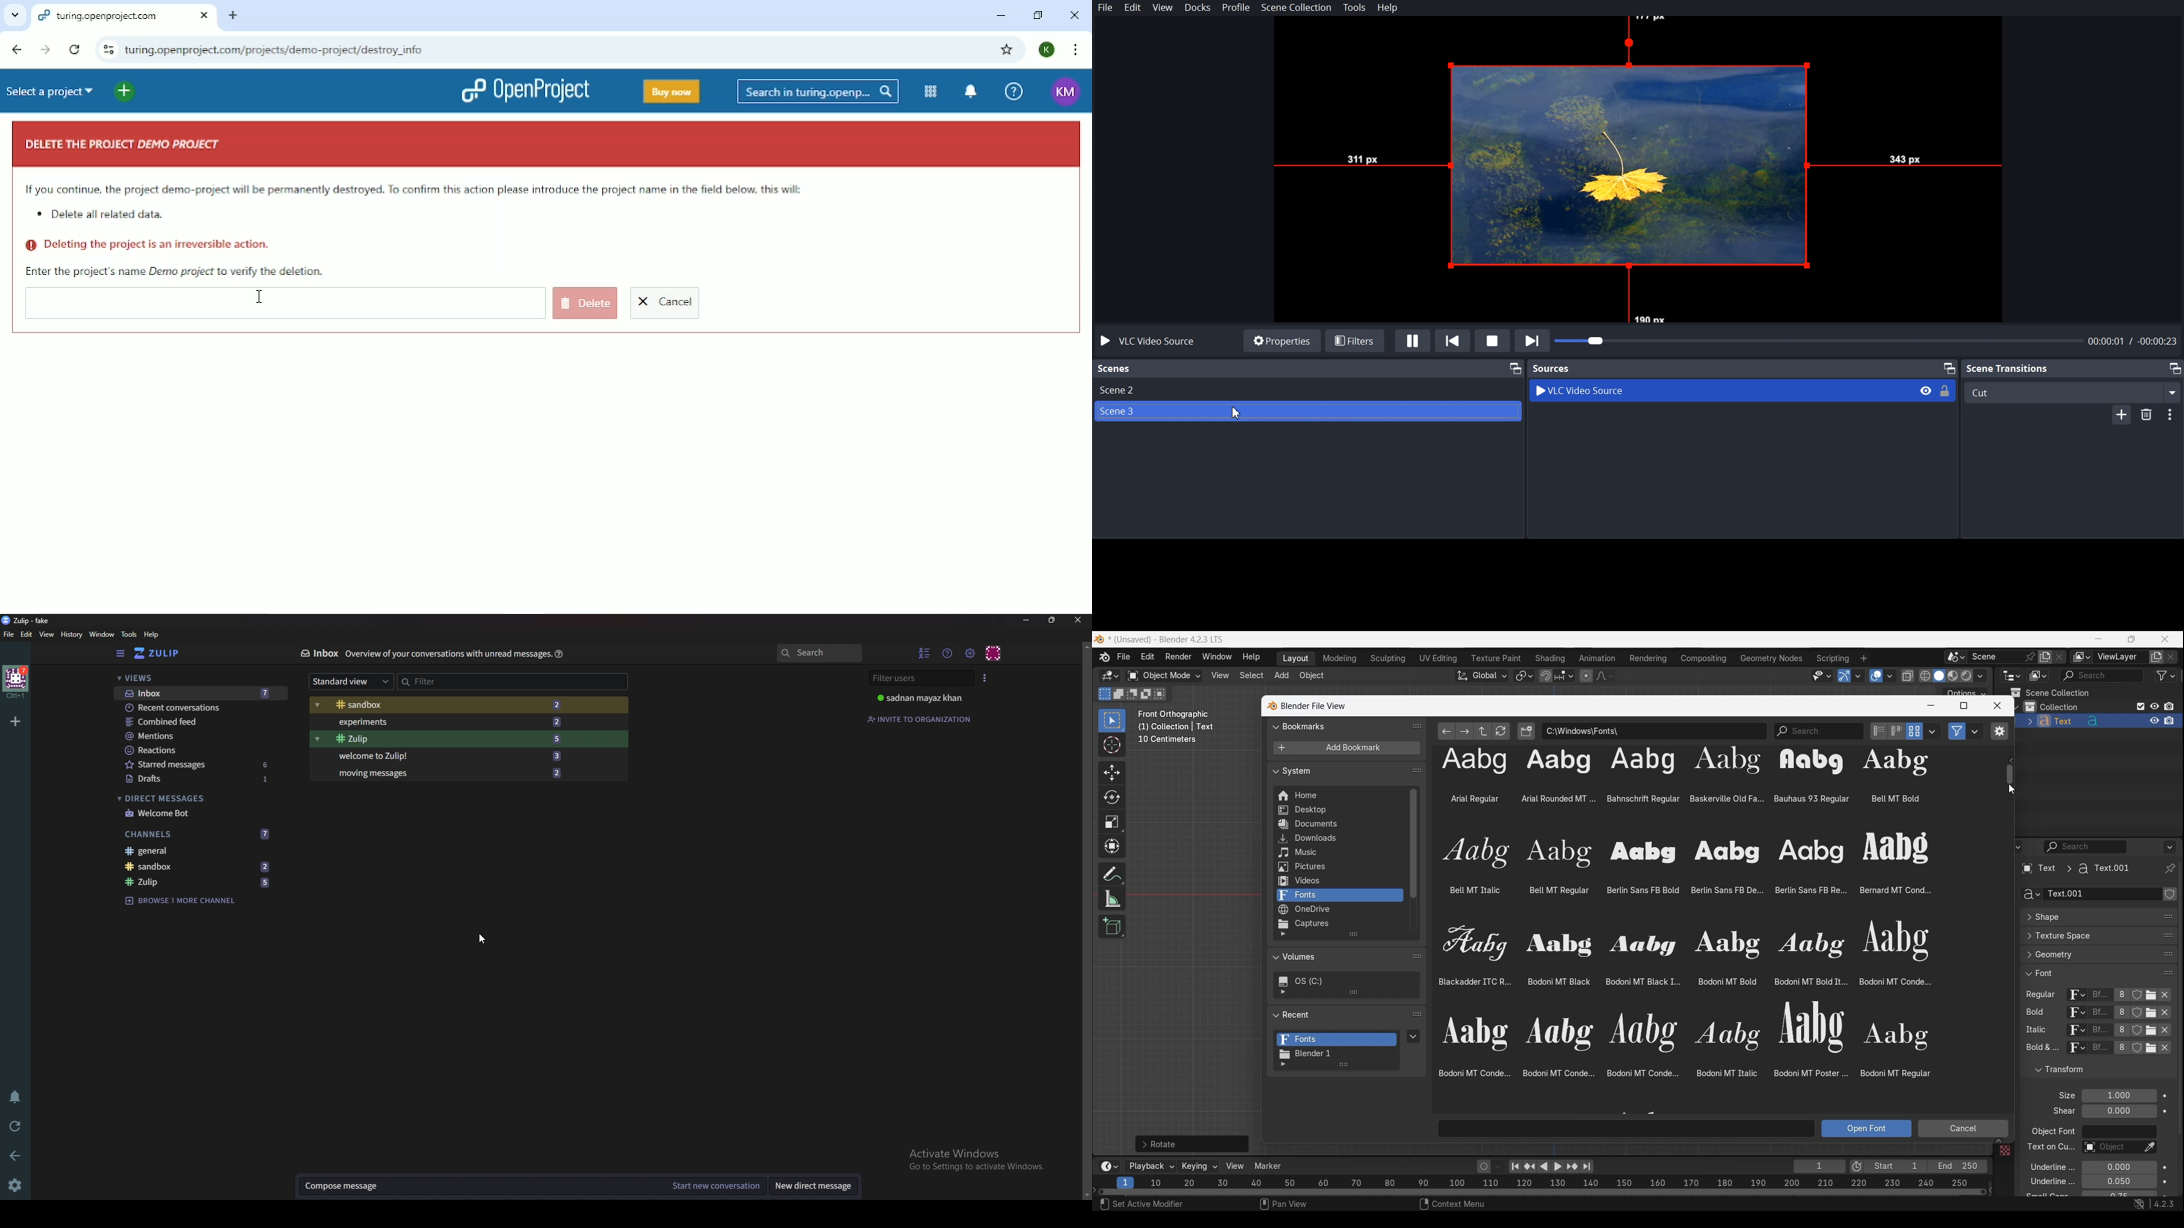 Image resolution: width=2184 pixels, height=1232 pixels. Describe the element at coordinates (1281, 340) in the screenshot. I see `Properties` at that location.